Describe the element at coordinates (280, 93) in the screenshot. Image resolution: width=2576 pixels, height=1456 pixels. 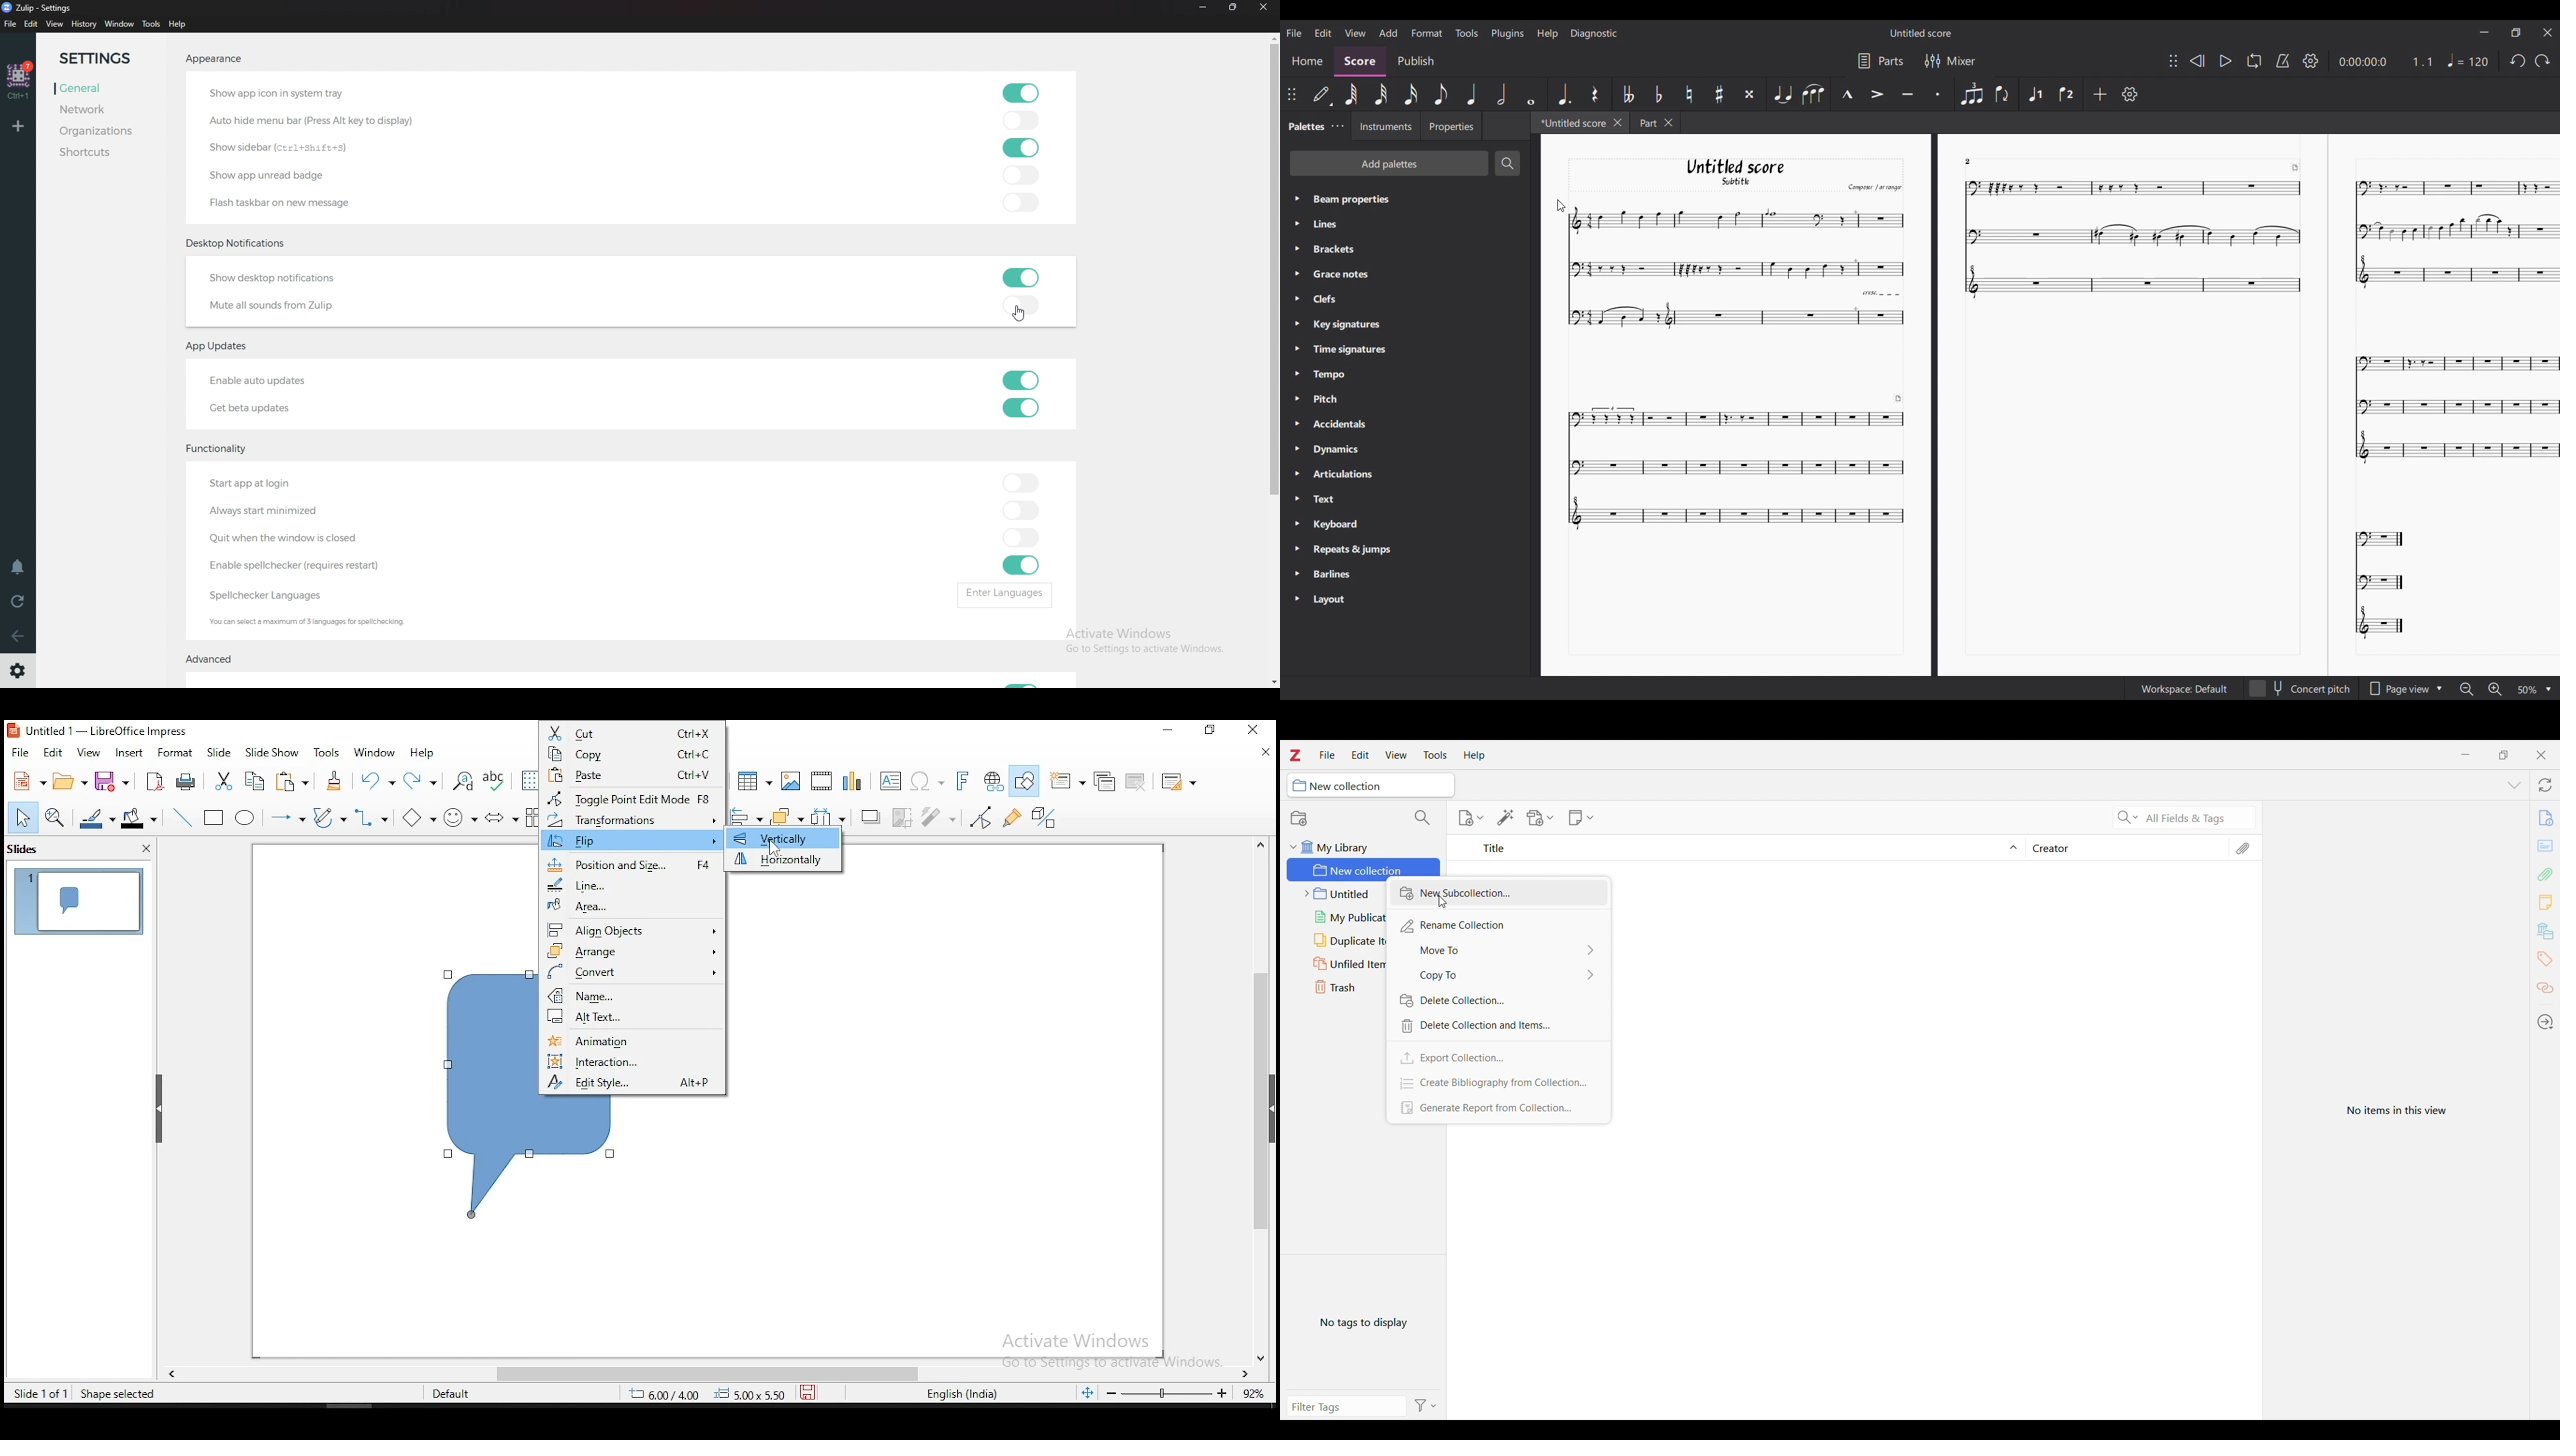
I see `Show app icon in system tray` at that location.